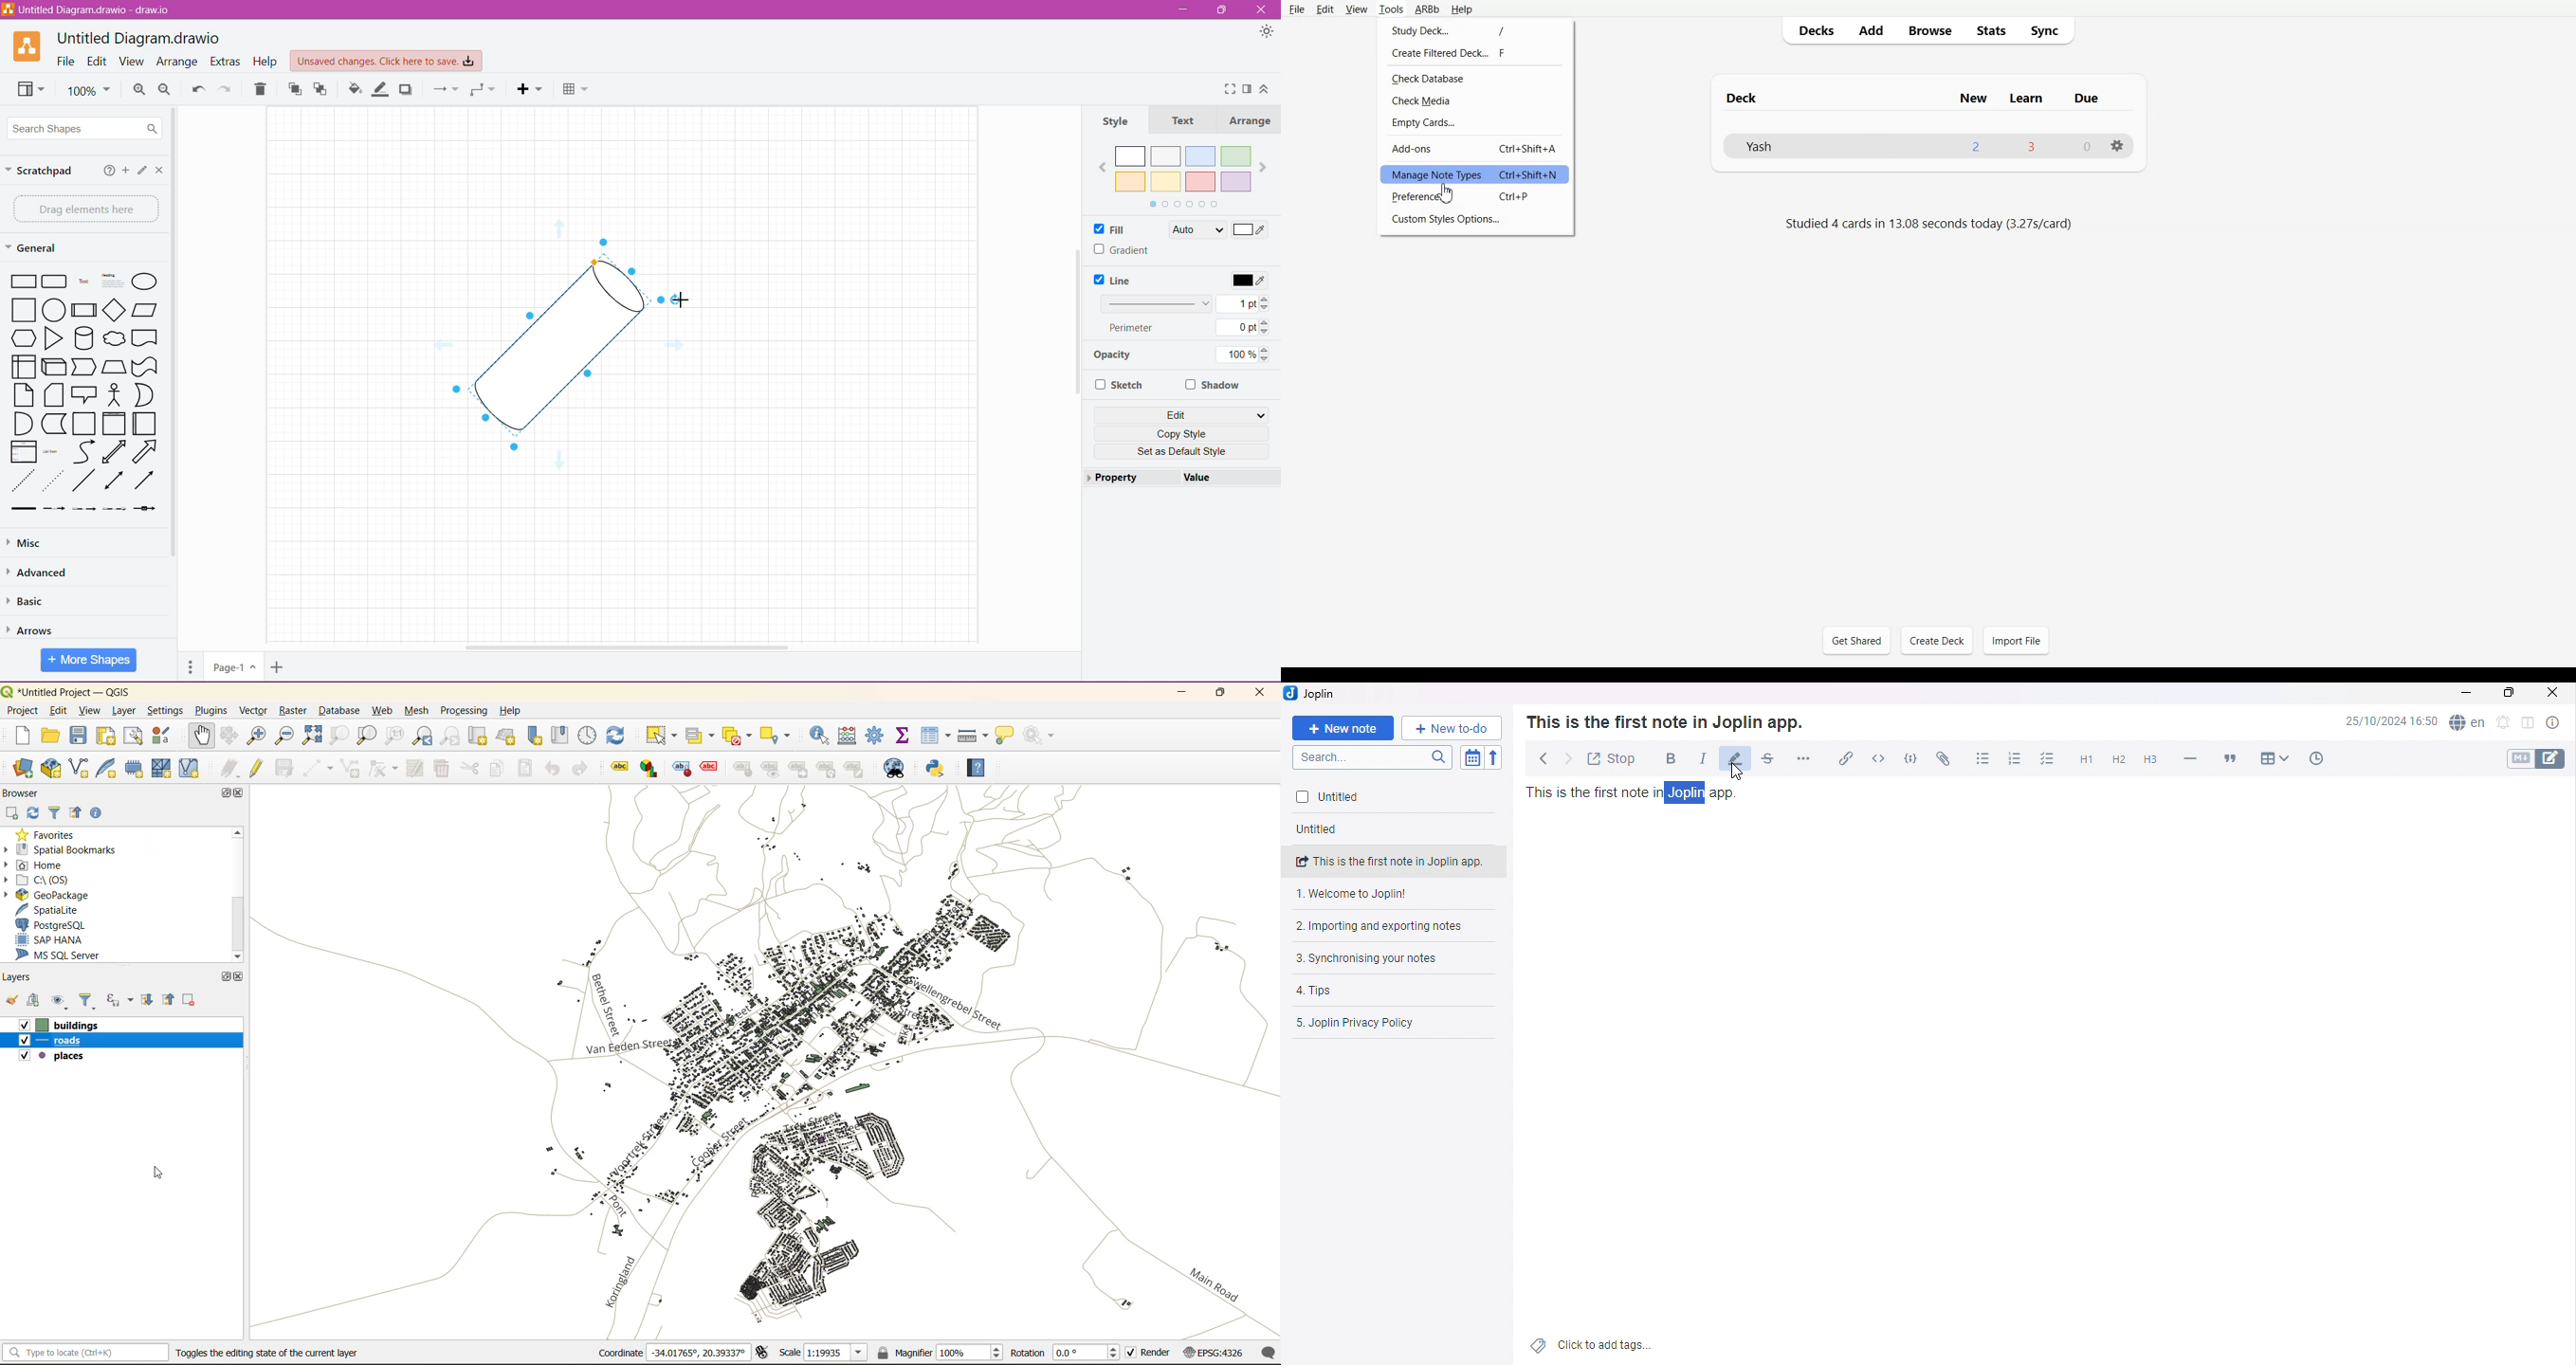 This screenshot has width=2576, height=1372. I want to click on style manager, so click(163, 737).